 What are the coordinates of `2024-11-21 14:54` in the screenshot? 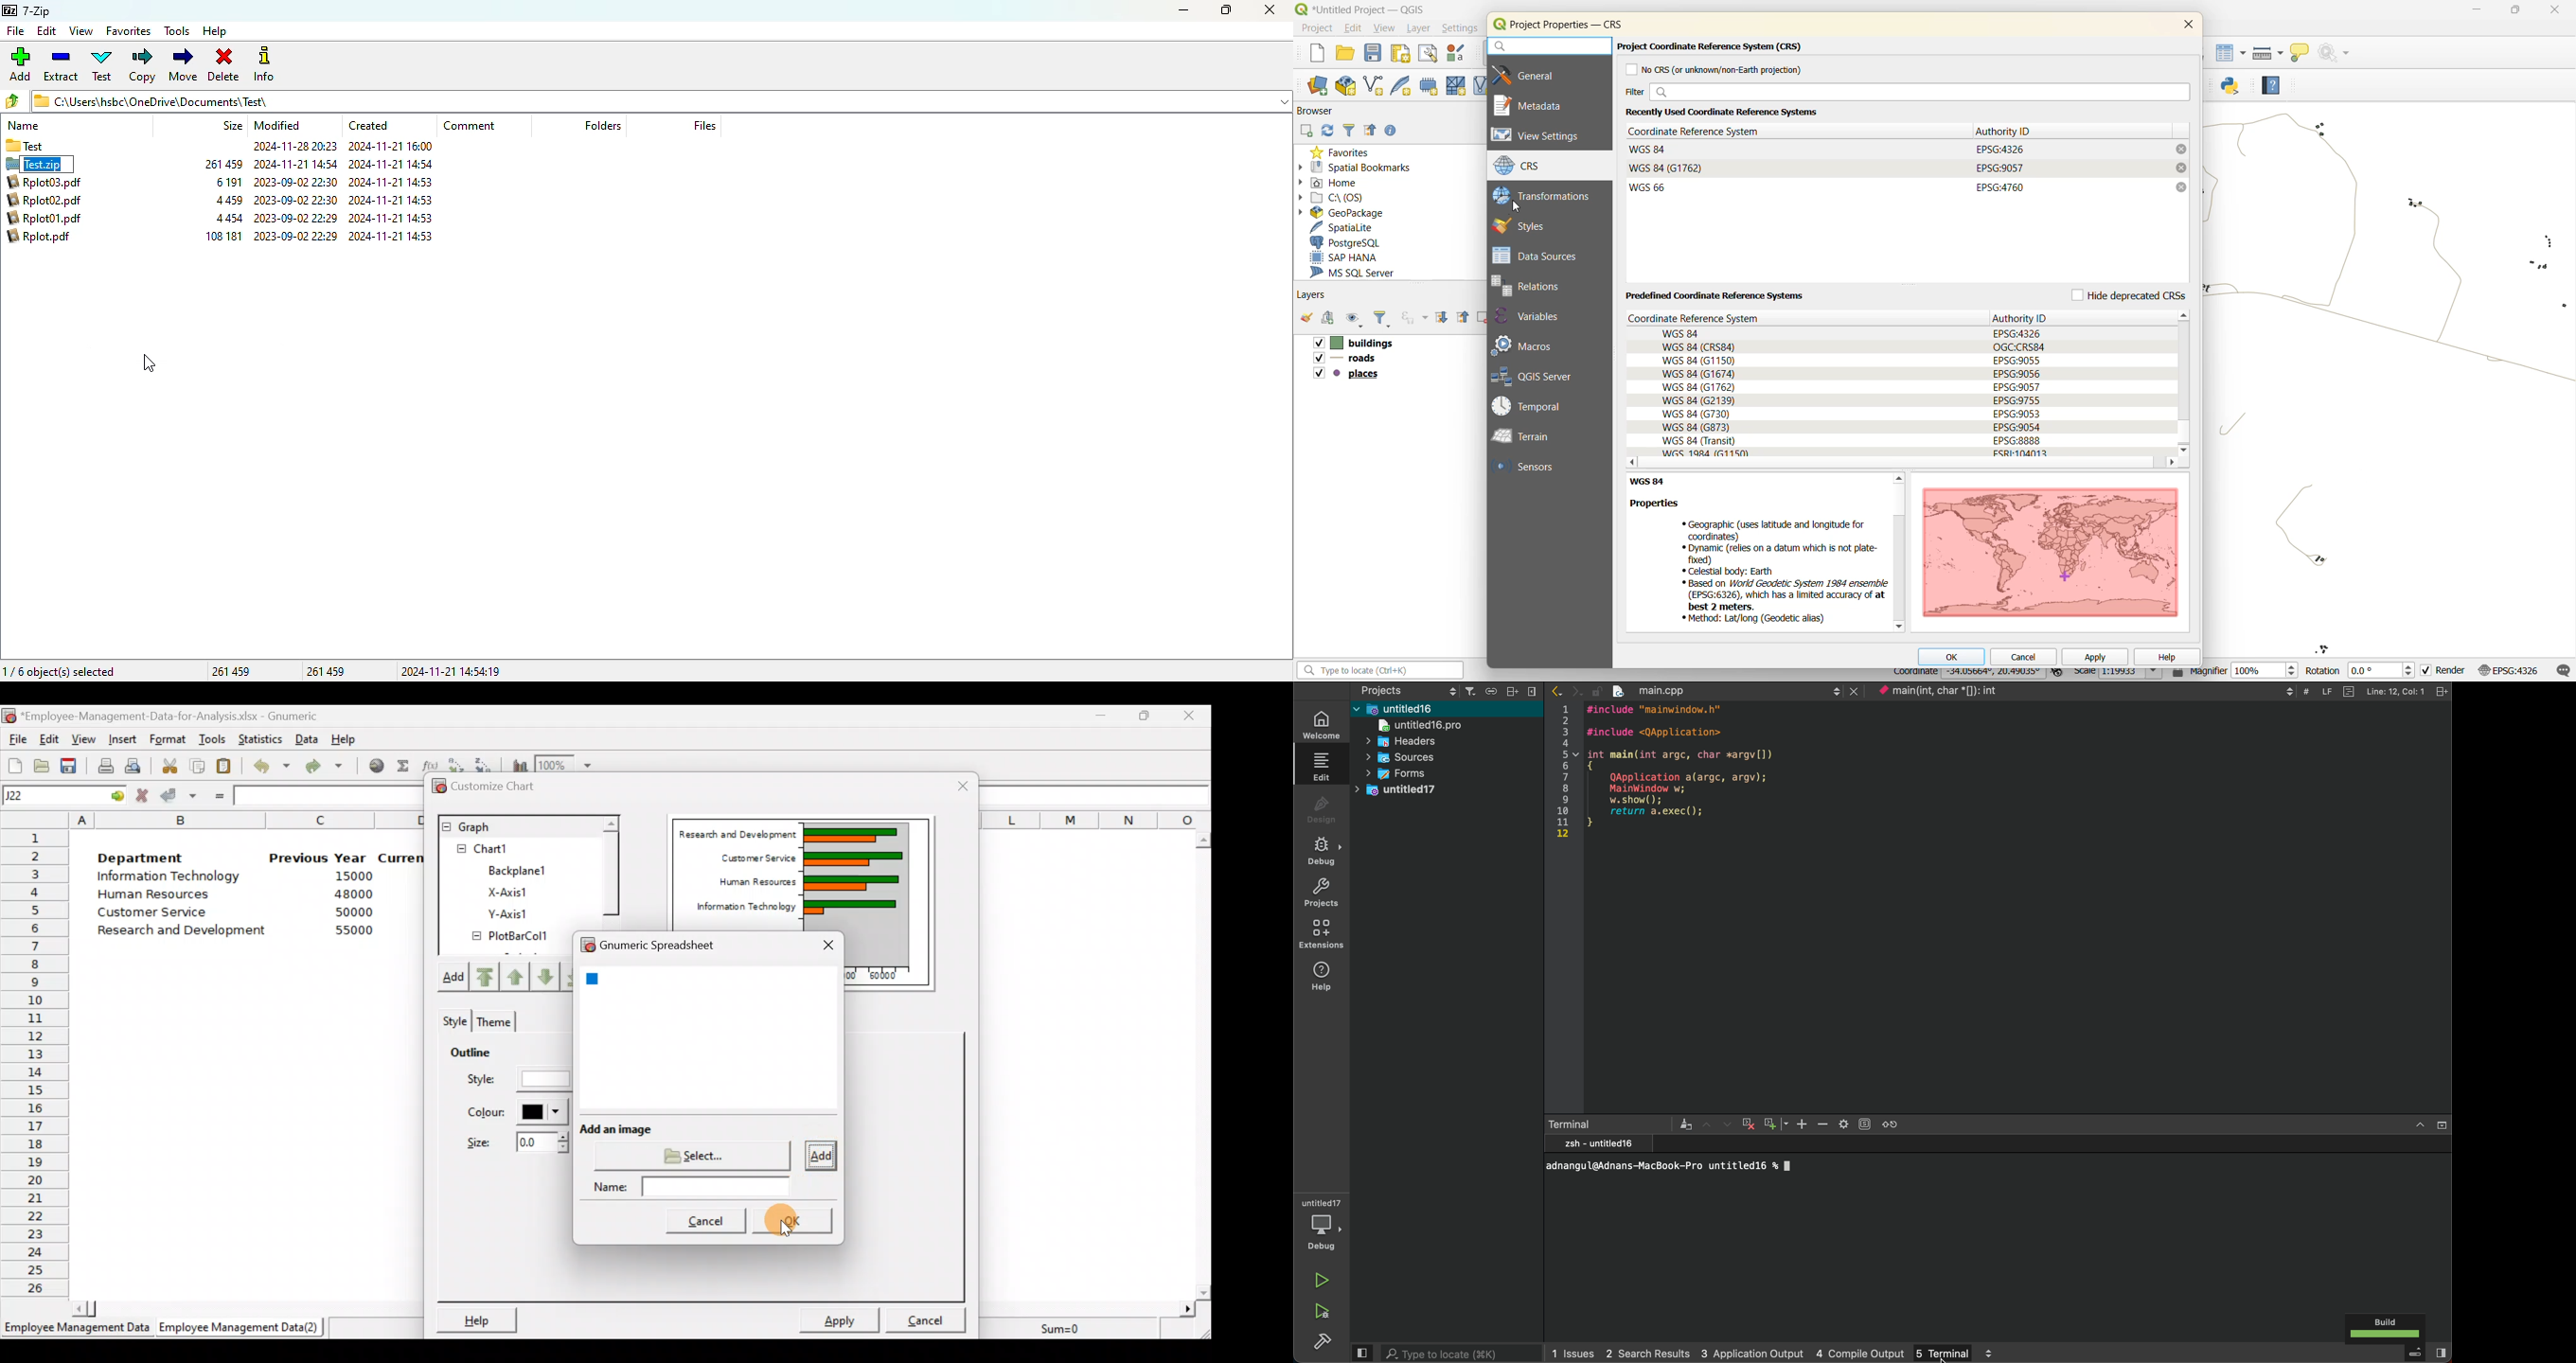 It's located at (297, 164).